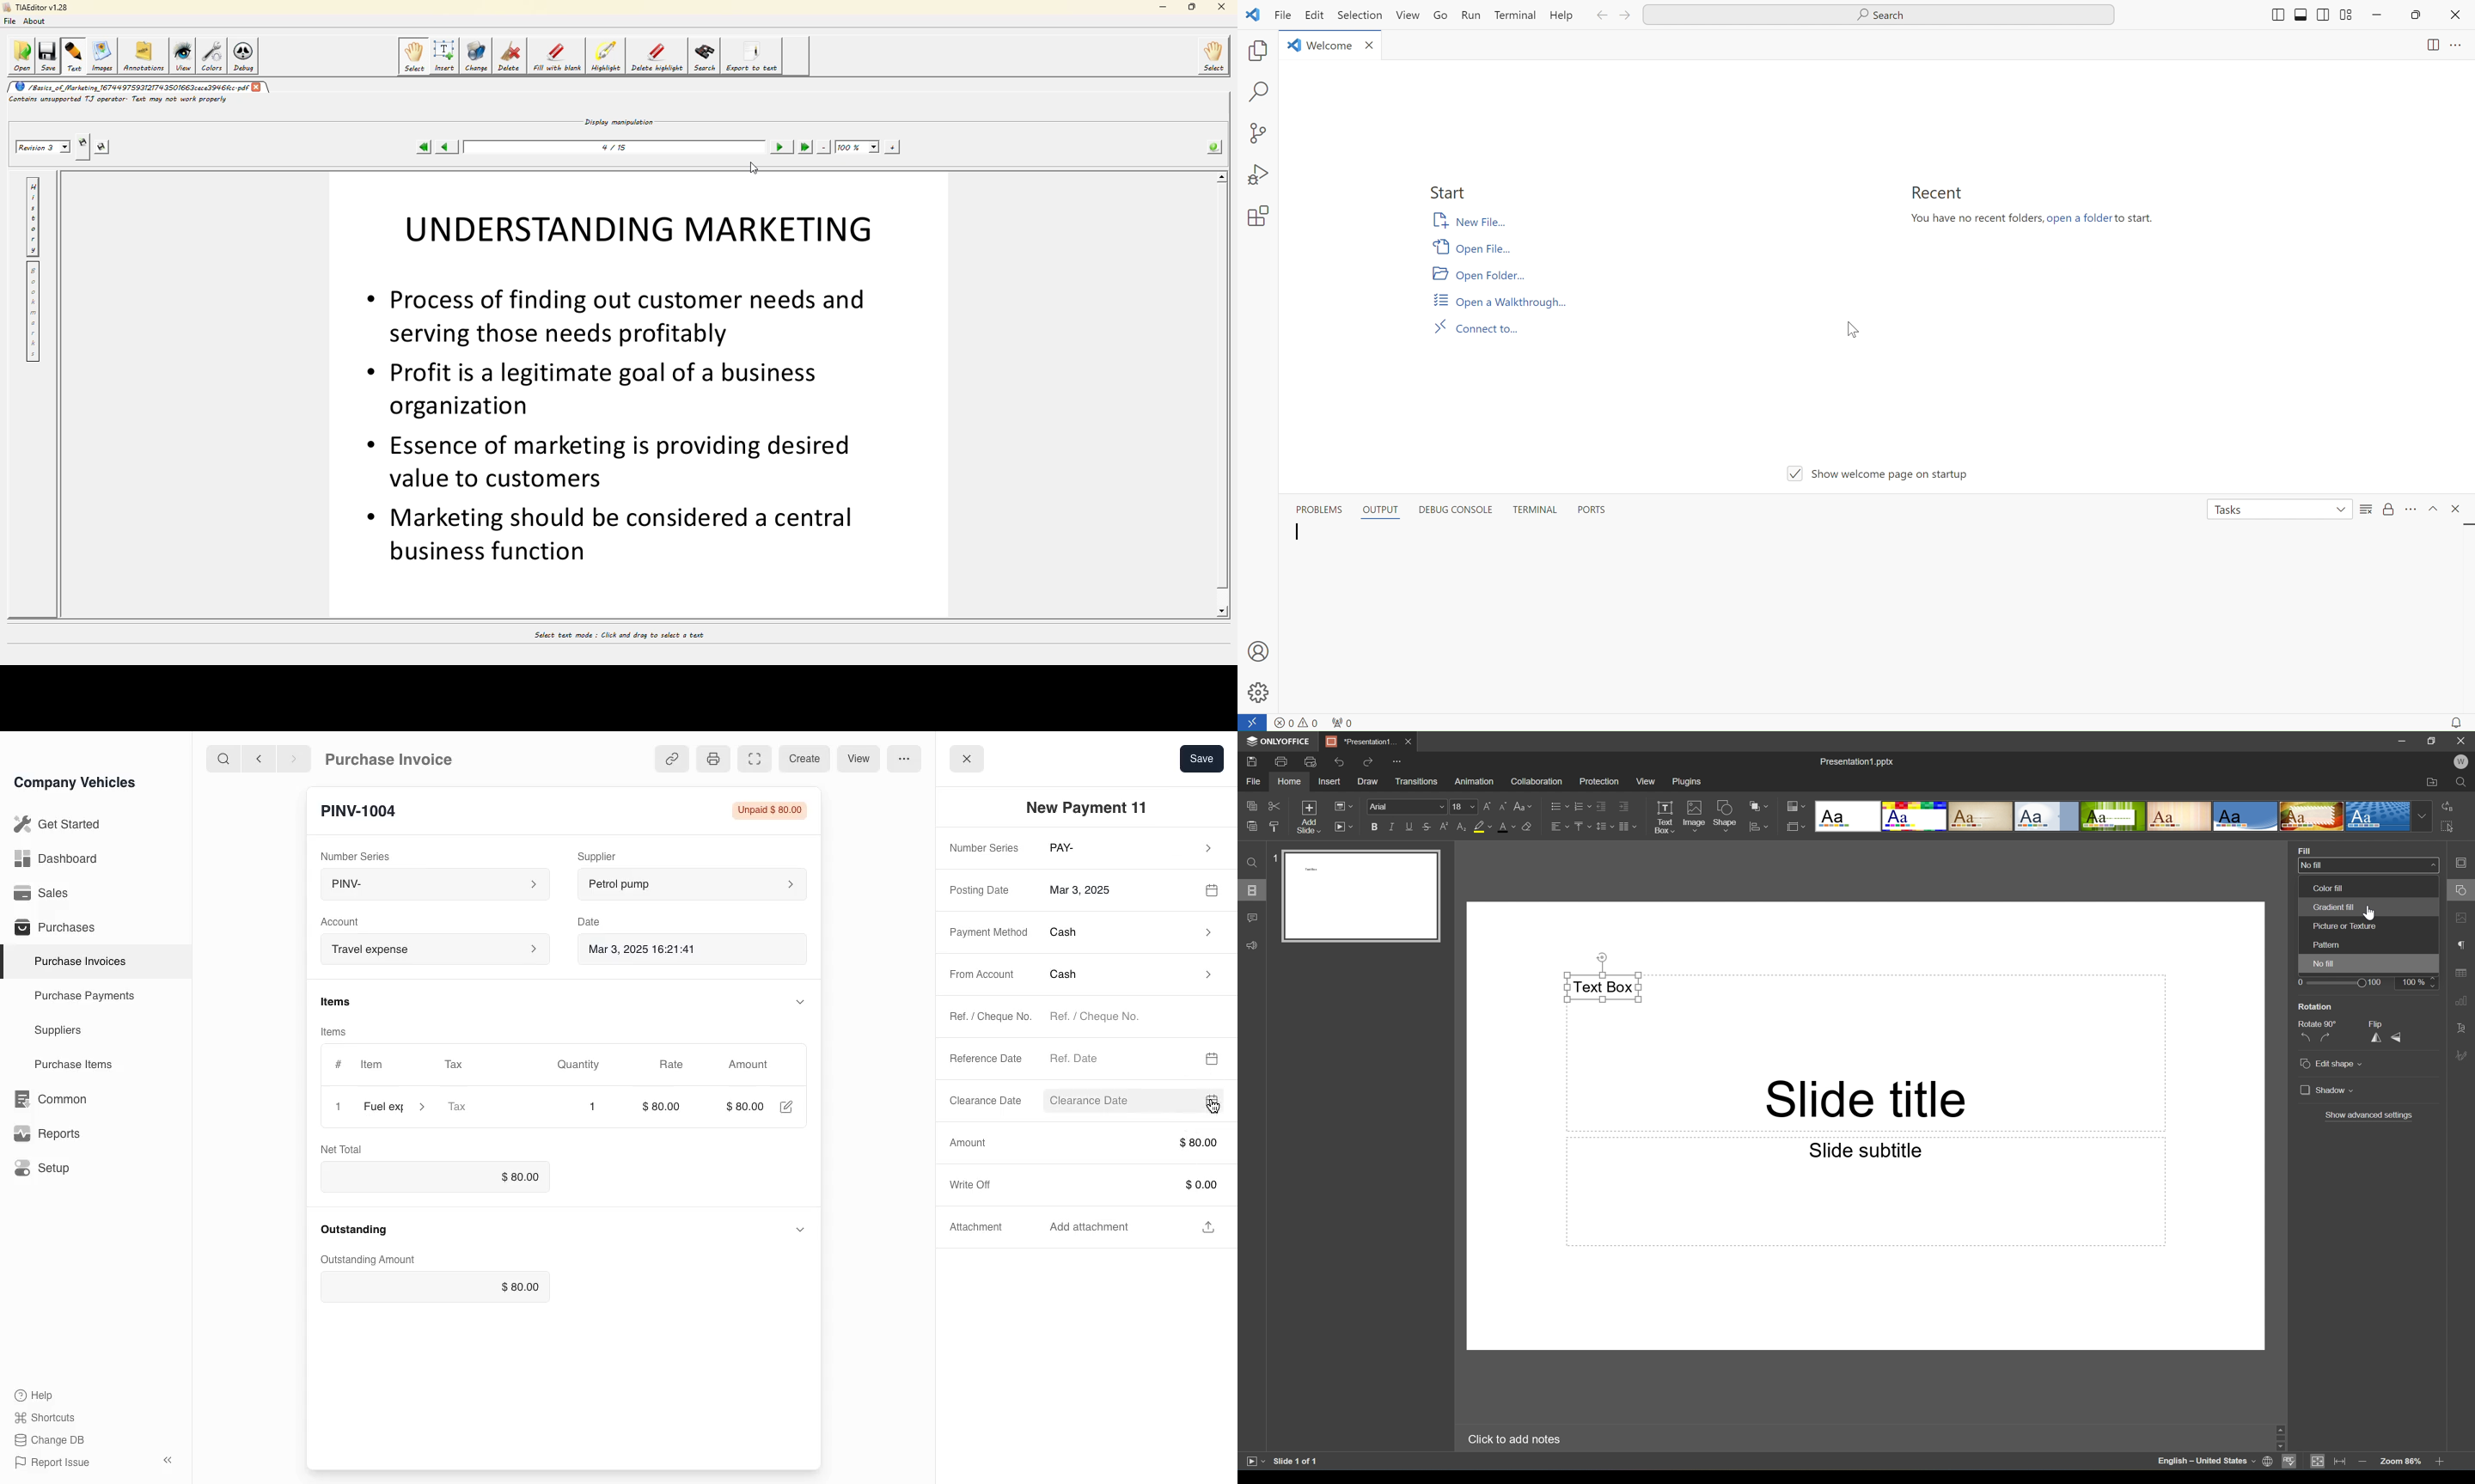 Image resolution: width=2492 pixels, height=1484 pixels. Describe the element at coordinates (1869, 1152) in the screenshot. I see `Slide subtitle` at that location.